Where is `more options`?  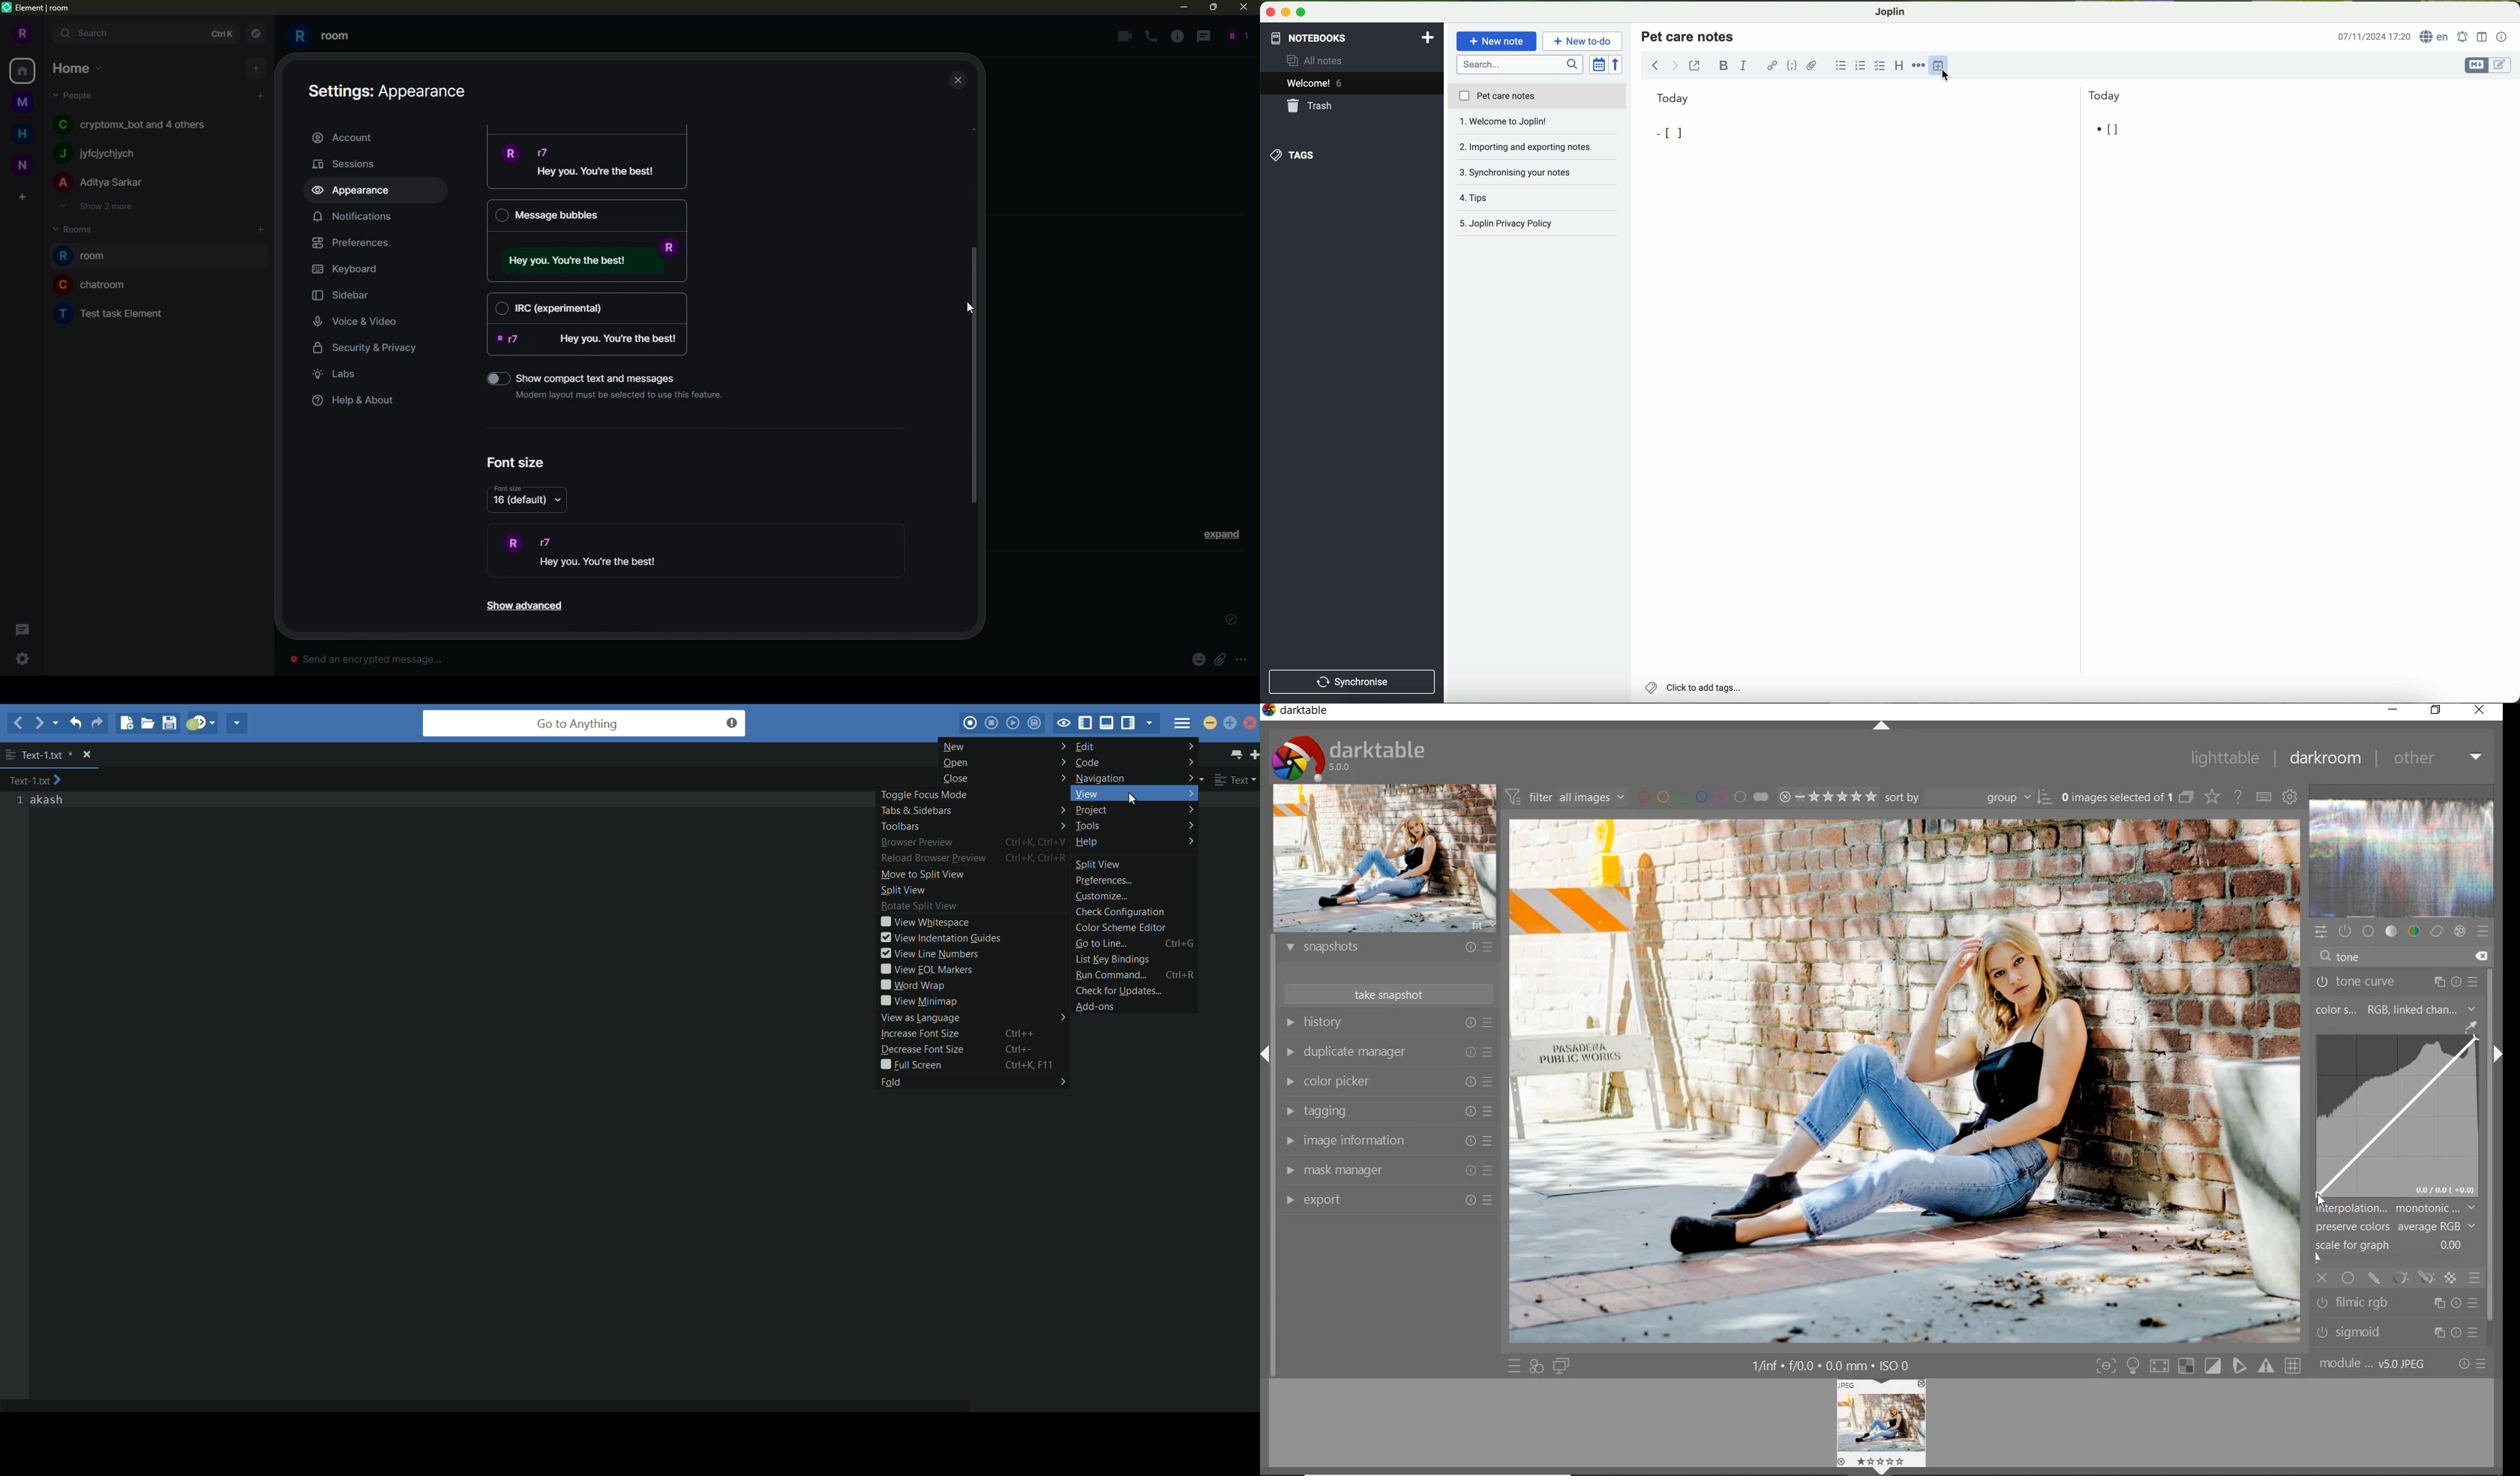 more options is located at coordinates (10, 755).